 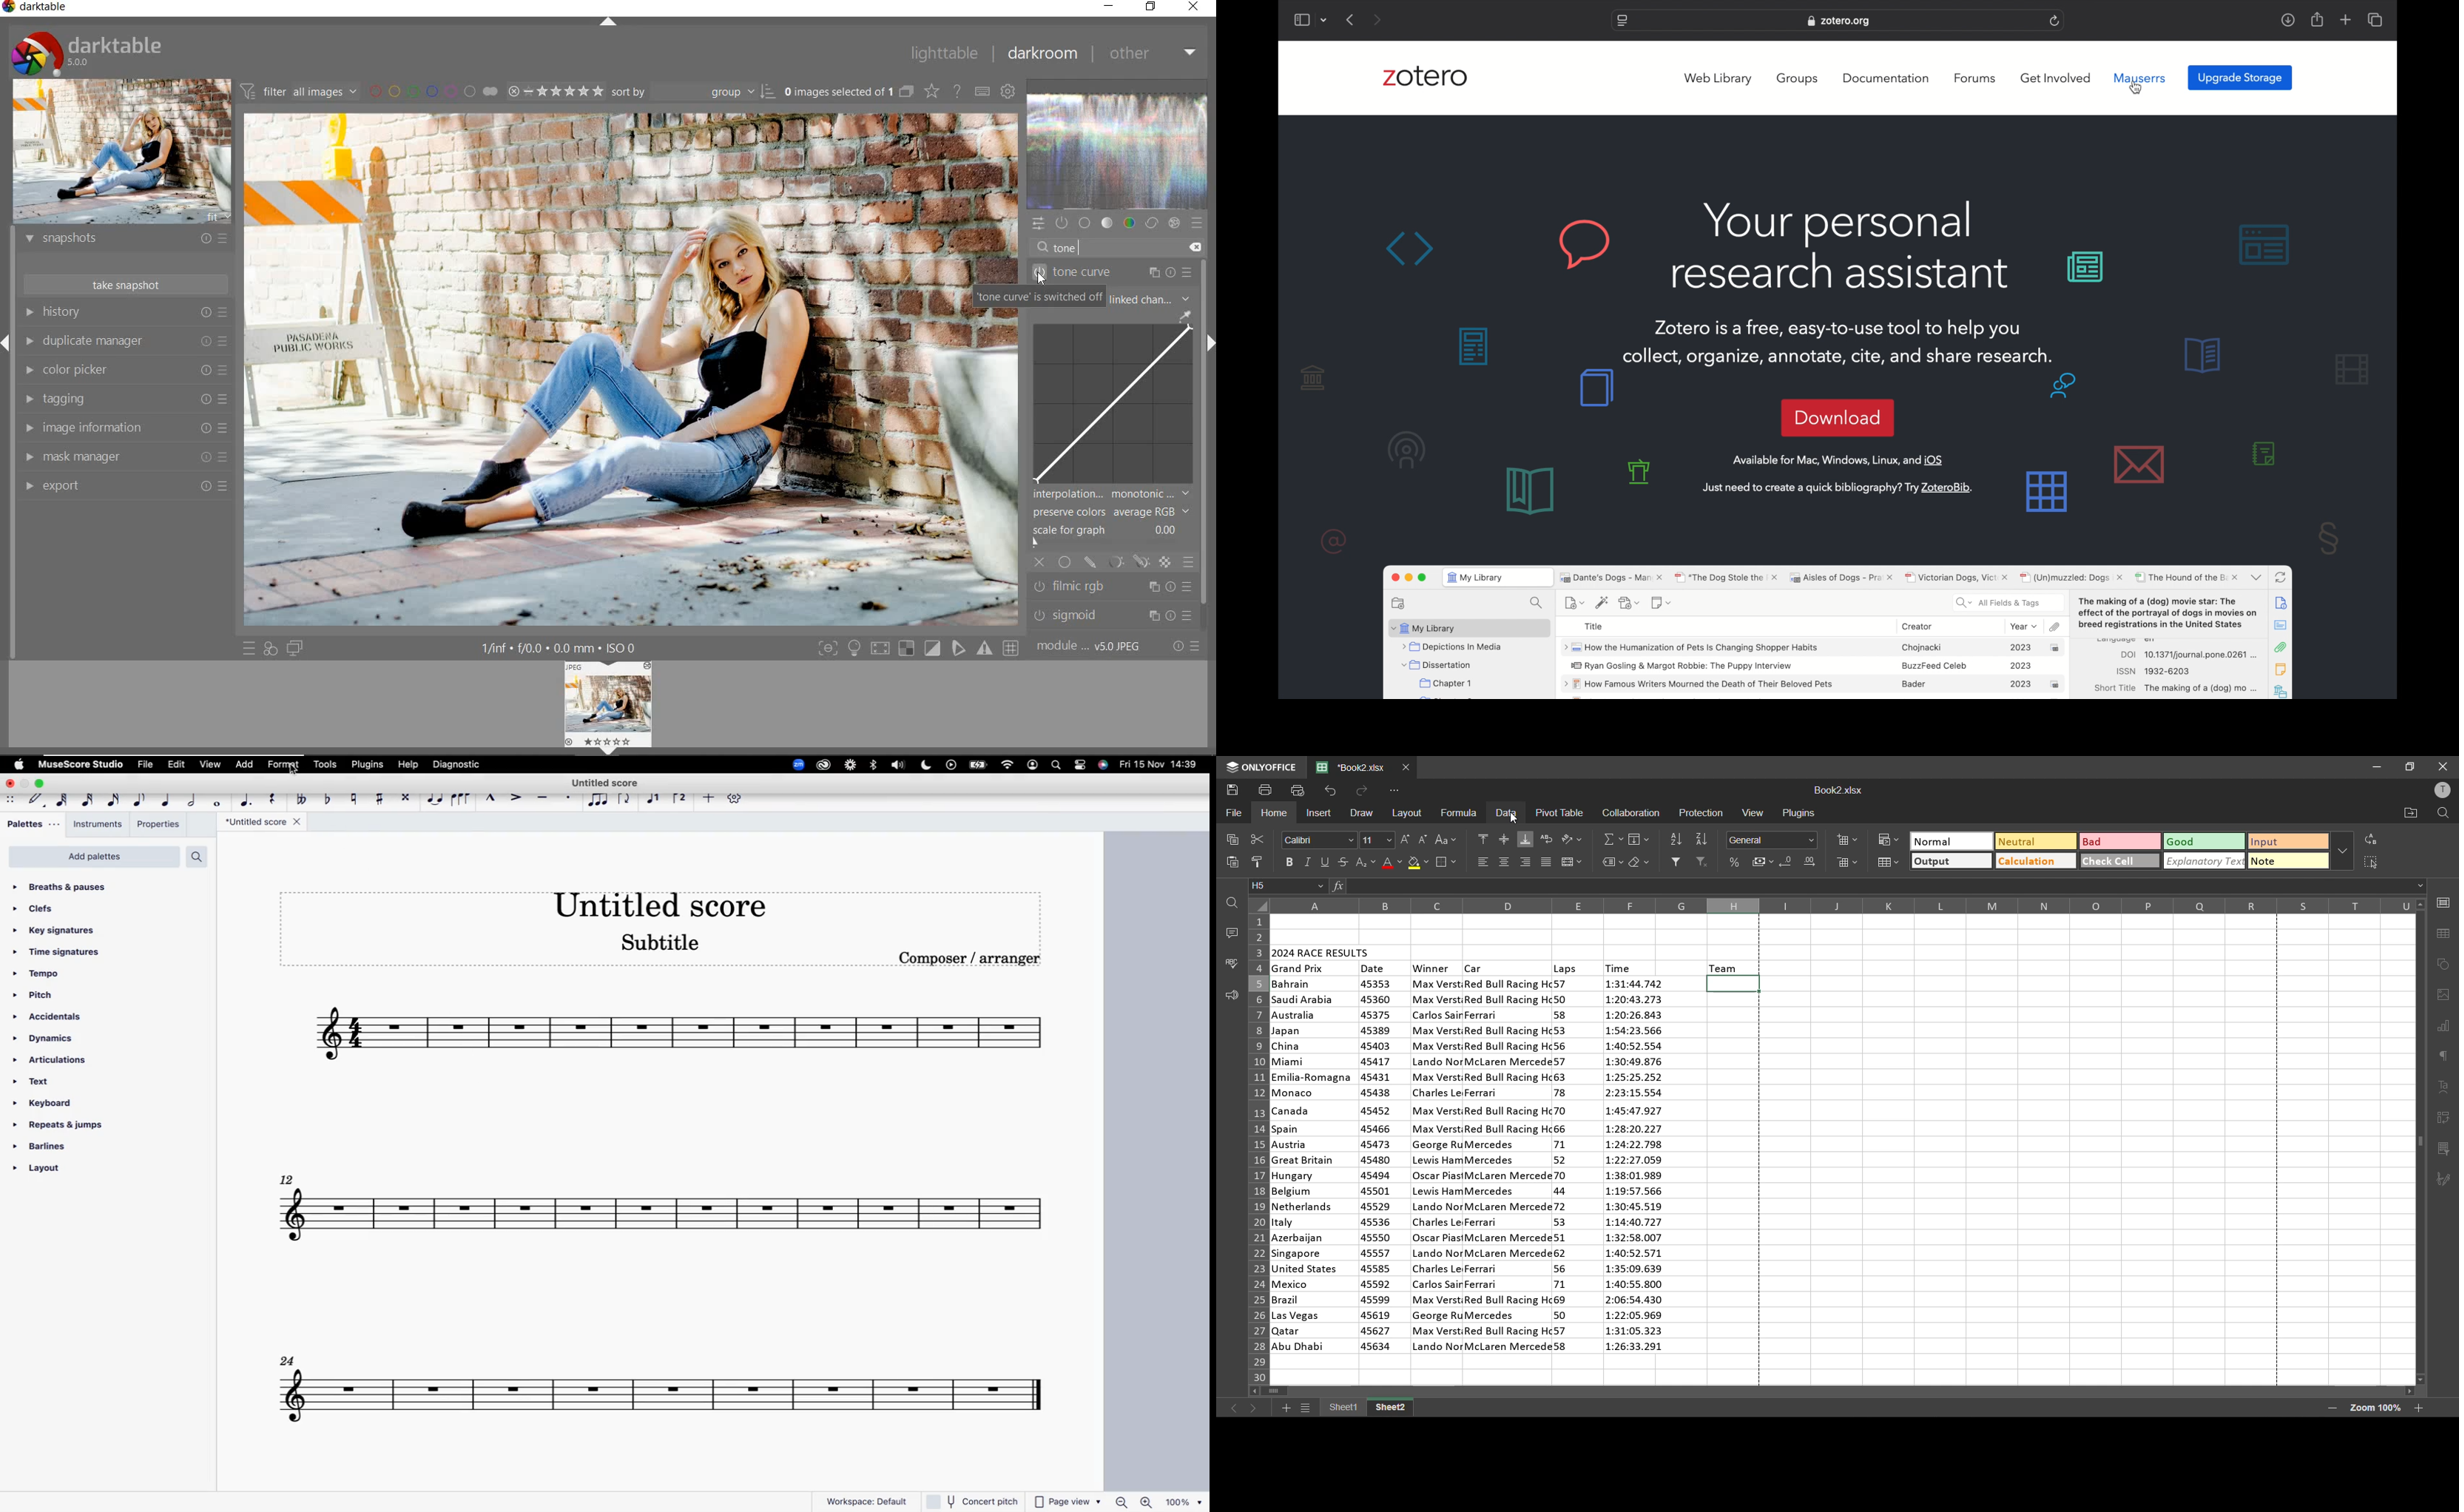 What do you see at coordinates (1572, 839) in the screenshot?
I see `orientation` at bounding box center [1572, 839].